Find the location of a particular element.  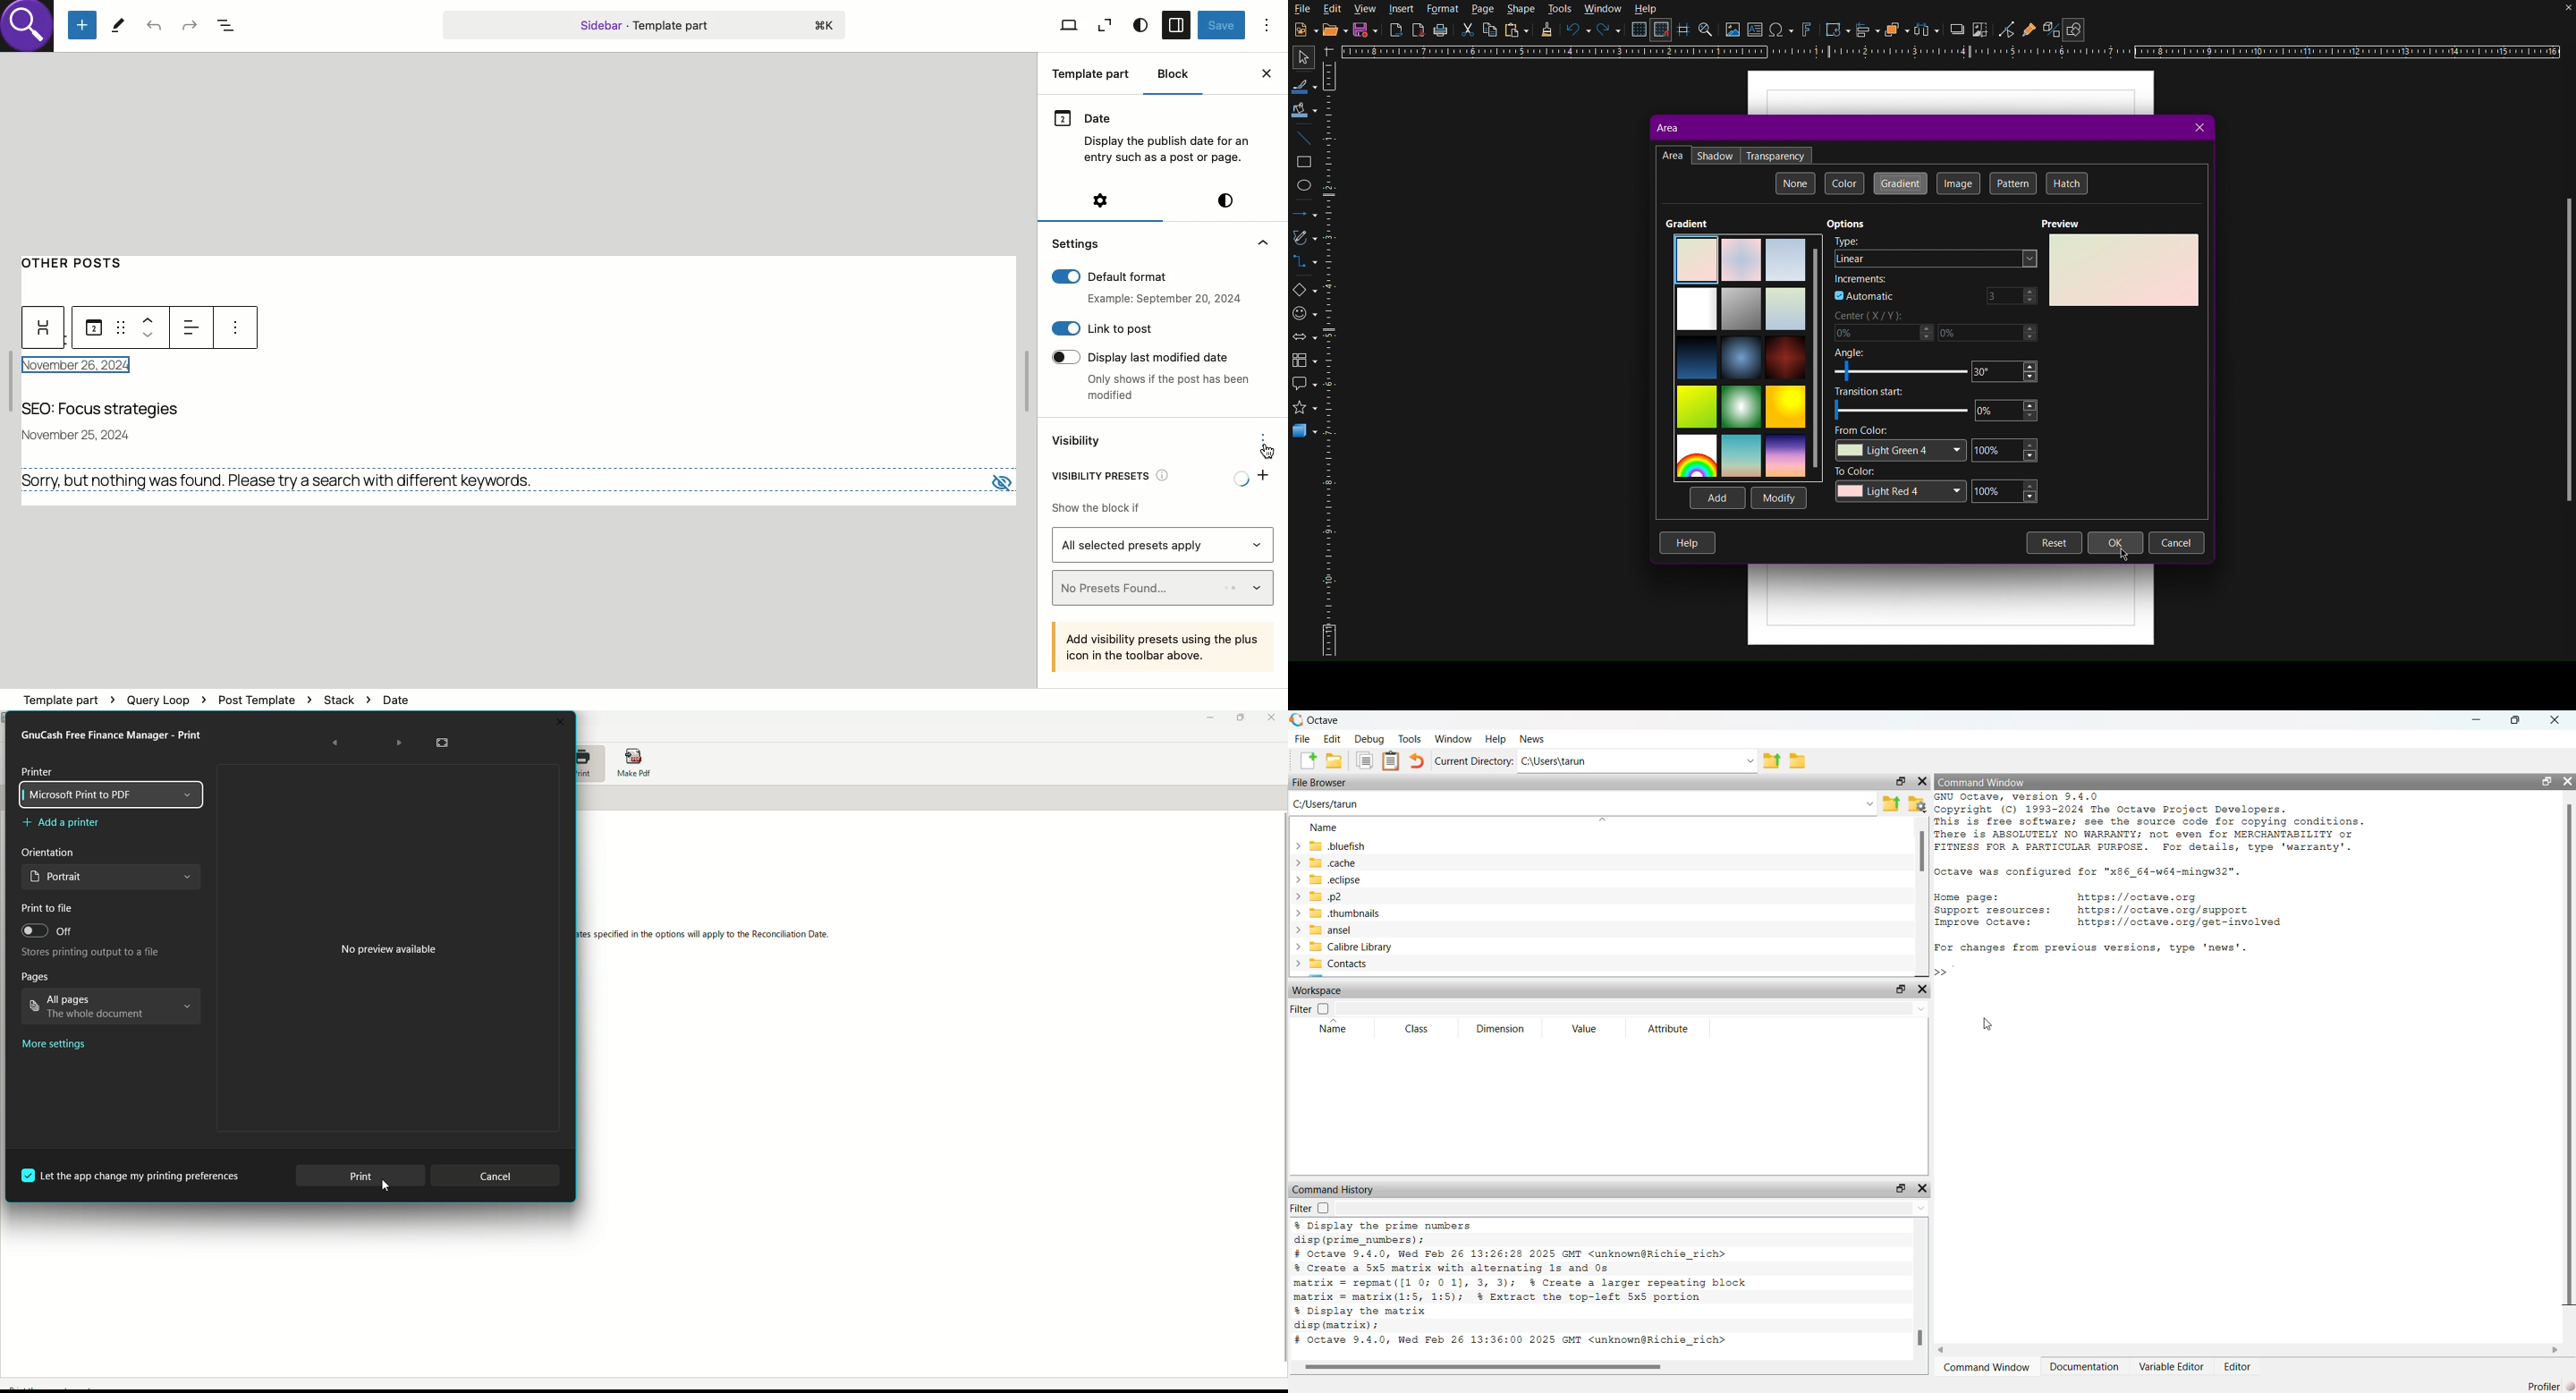

hide widget is located at coordinates (1923, 782).